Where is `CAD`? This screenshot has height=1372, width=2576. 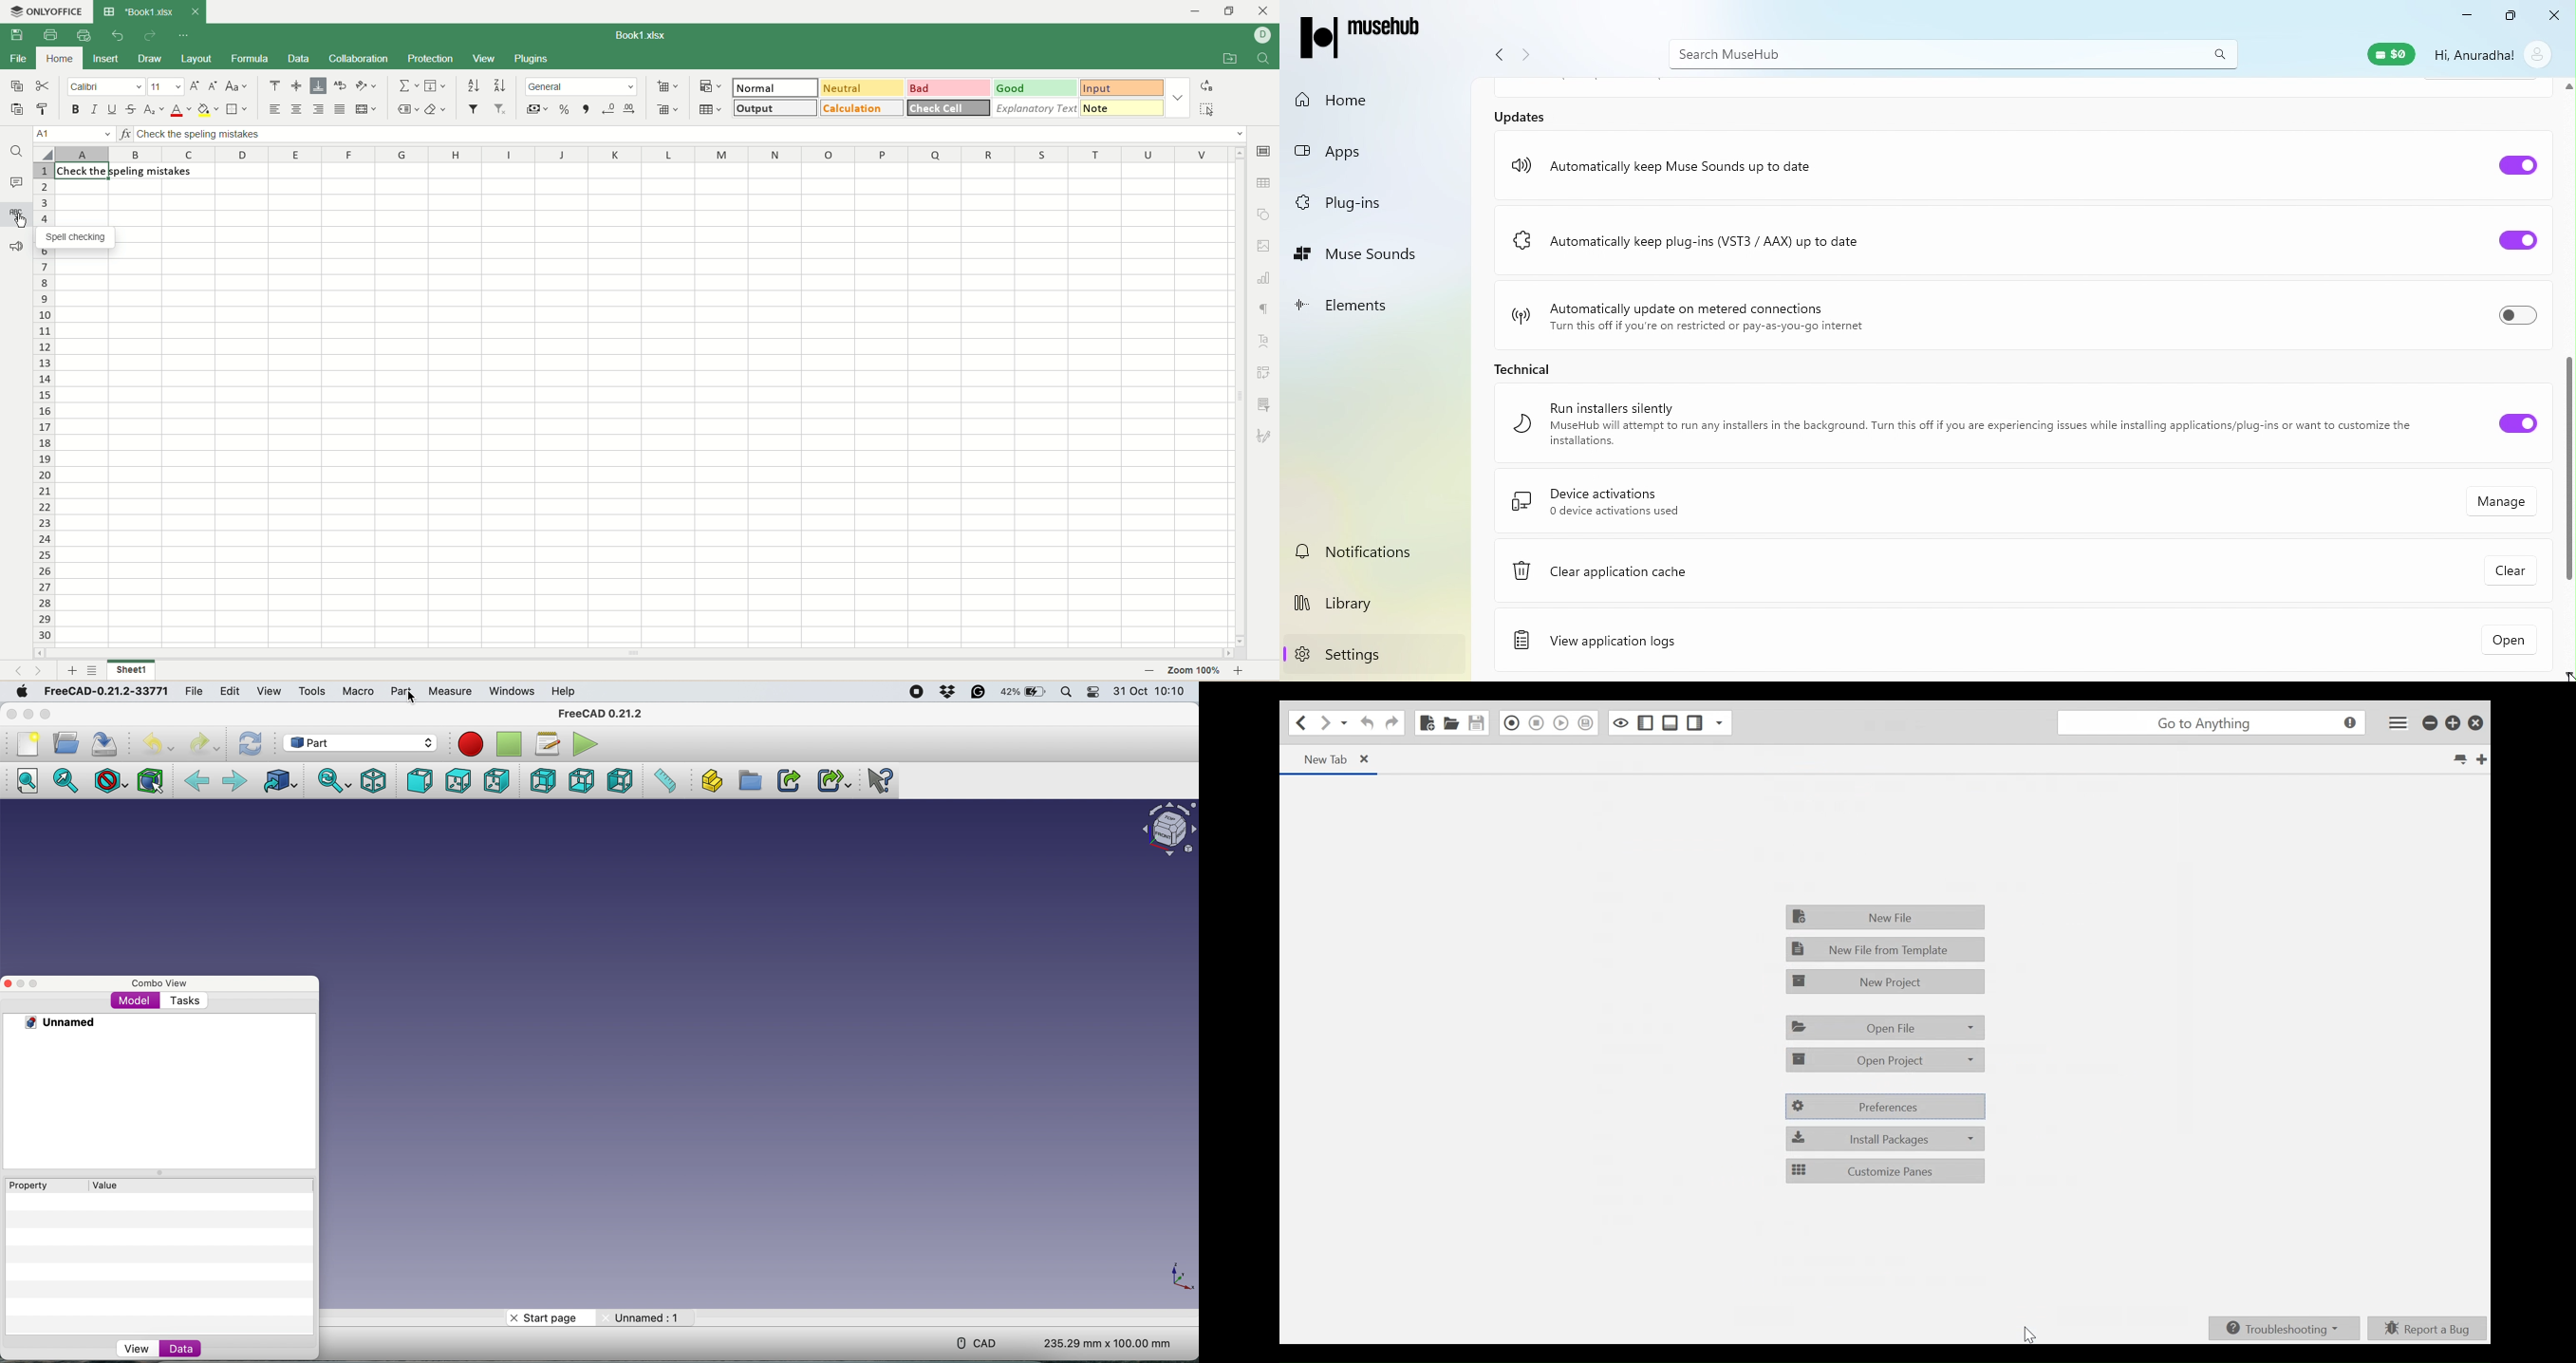 CAD is located at coordinates (982, 1344).